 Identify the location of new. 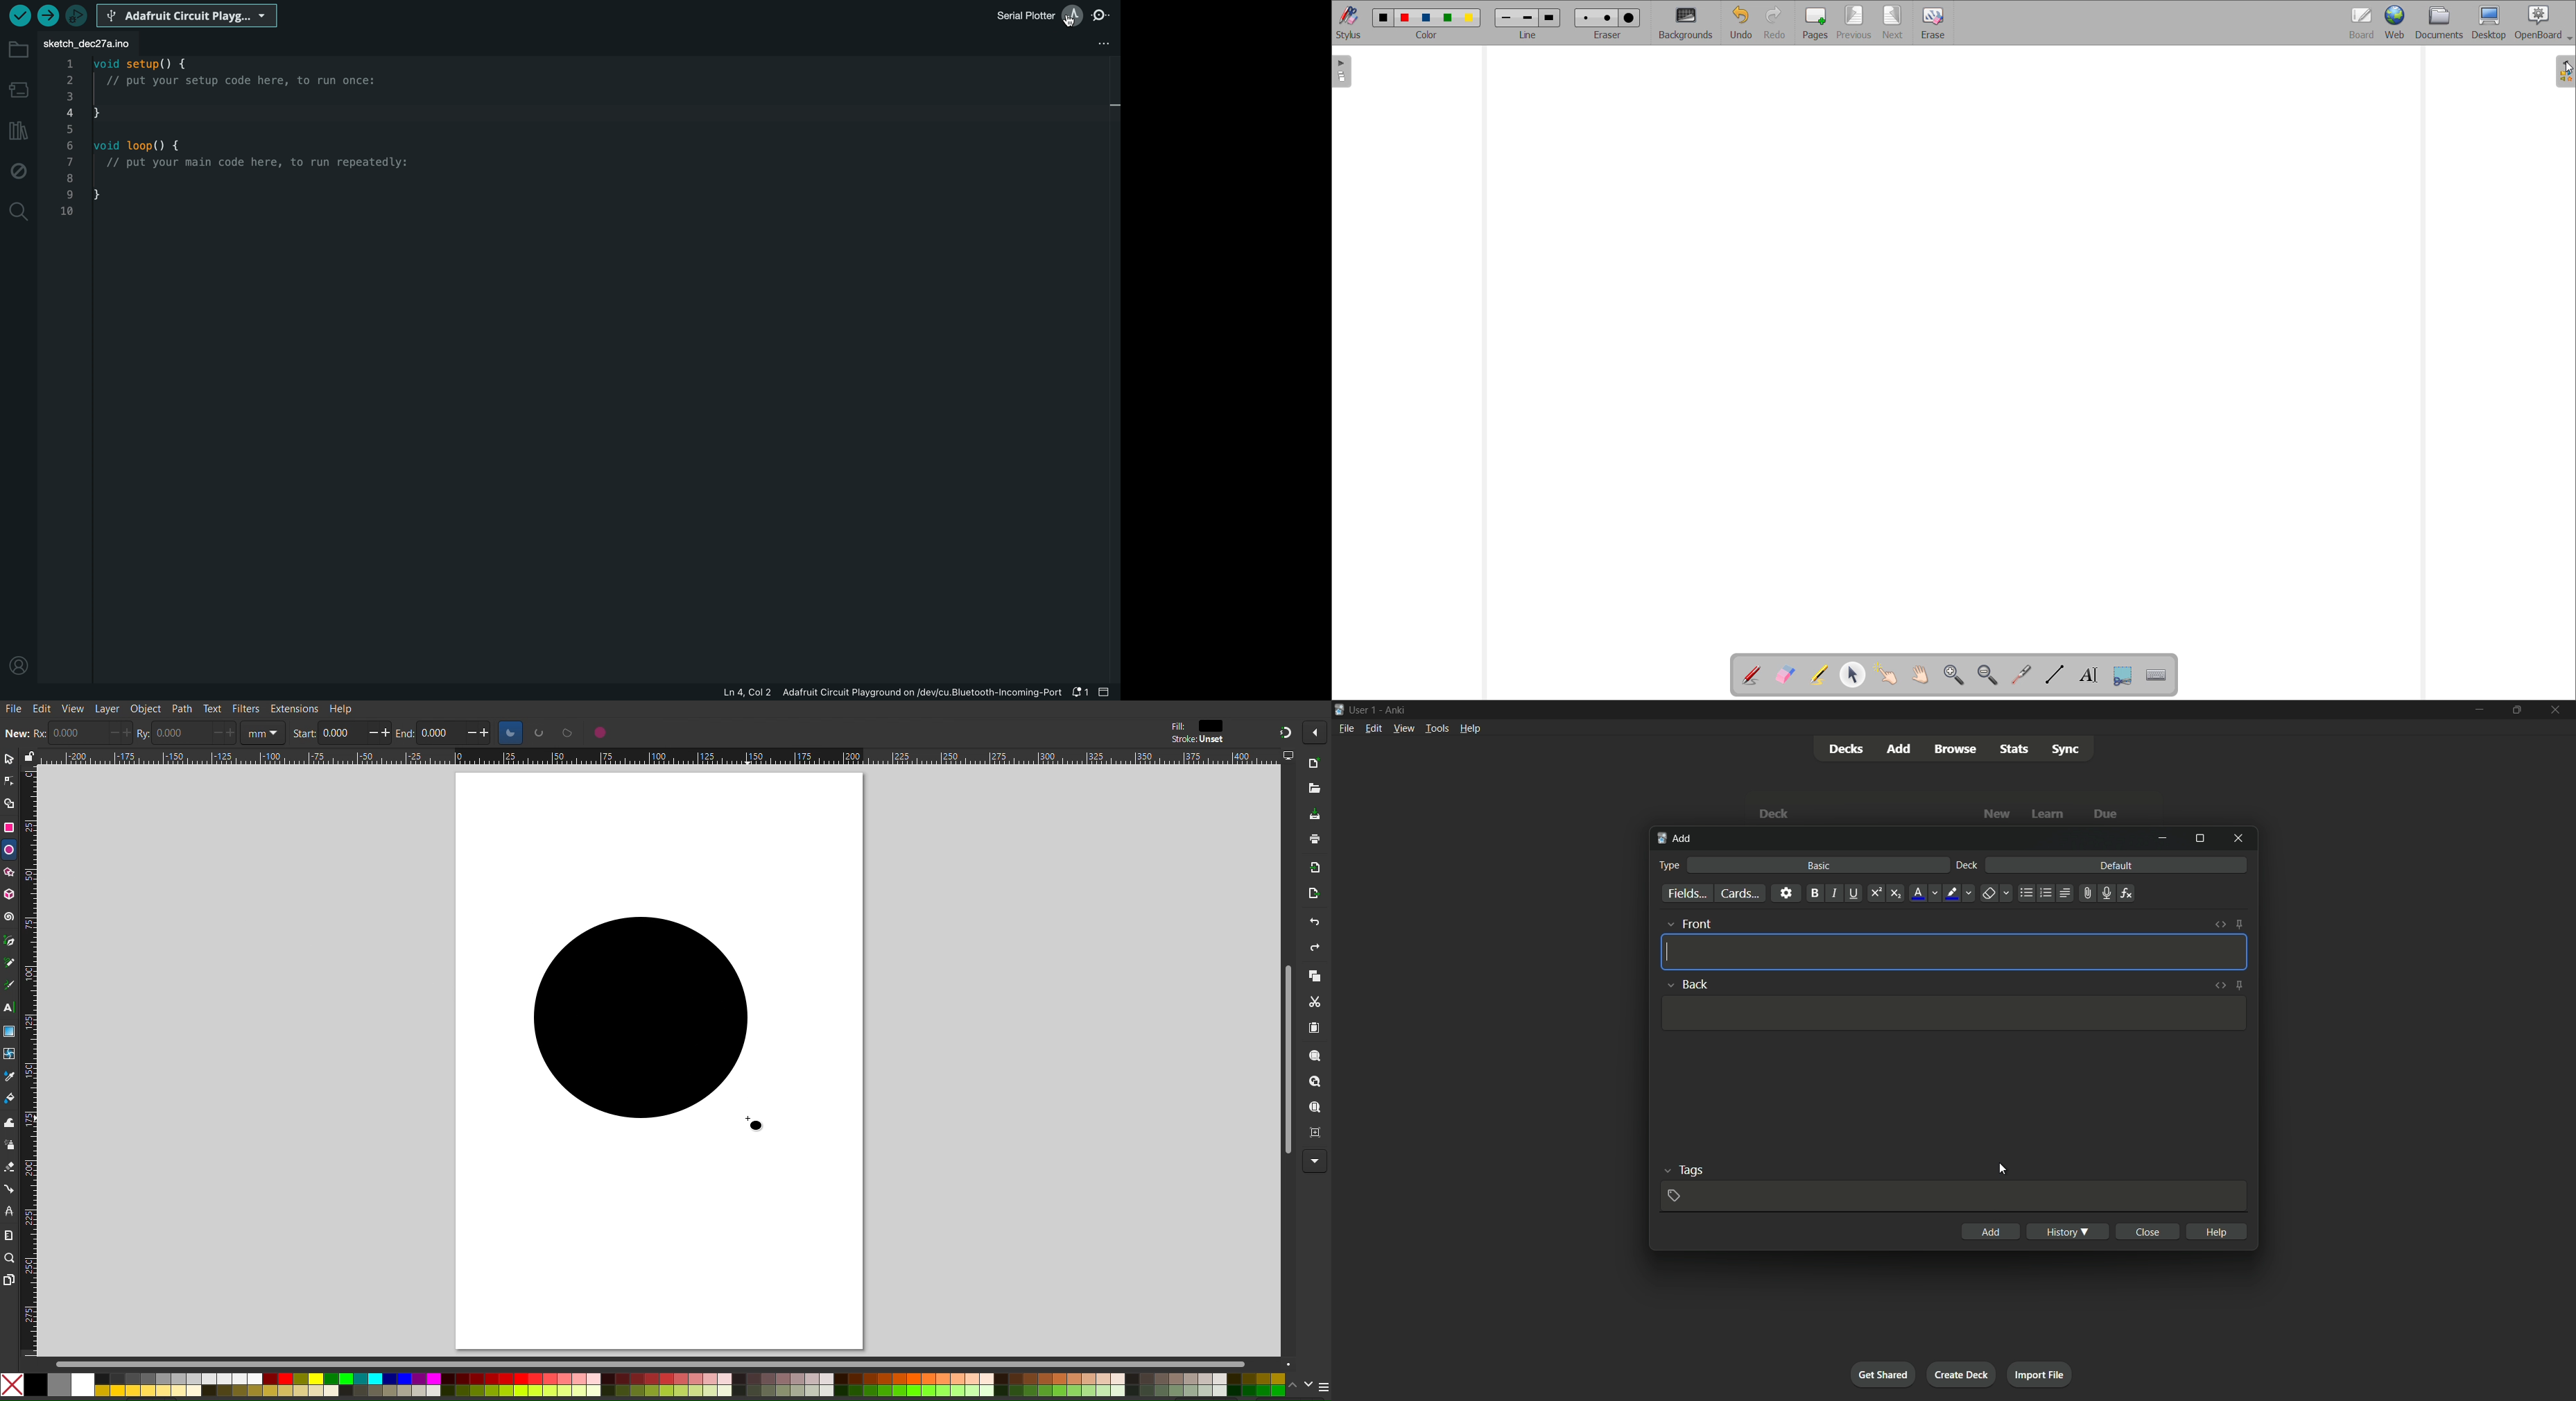
(1996, 815).